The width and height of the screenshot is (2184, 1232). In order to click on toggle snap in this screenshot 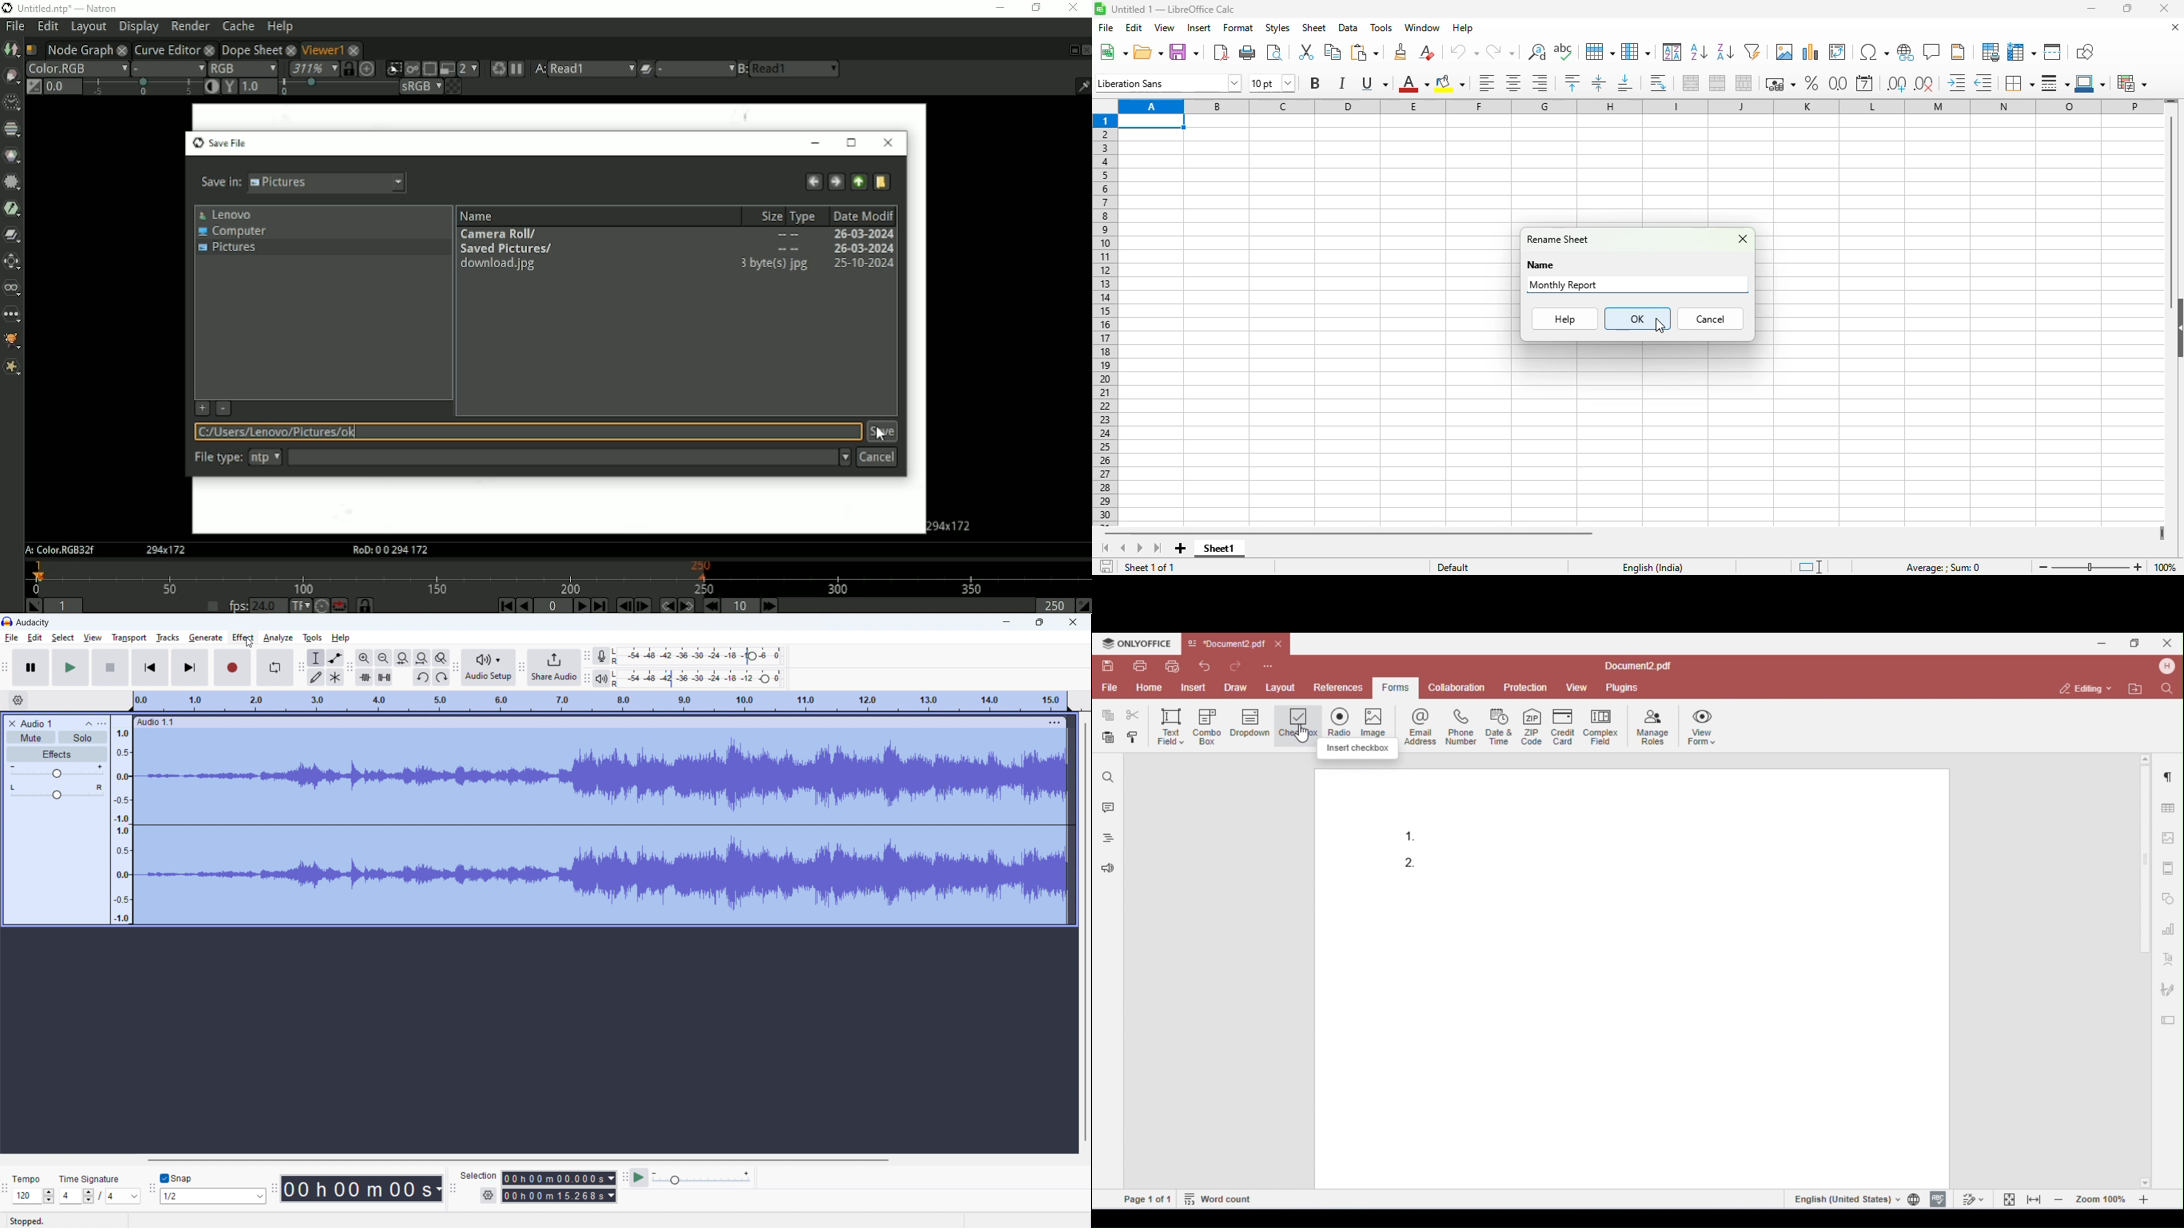, I will do `click(176, 1179)`.